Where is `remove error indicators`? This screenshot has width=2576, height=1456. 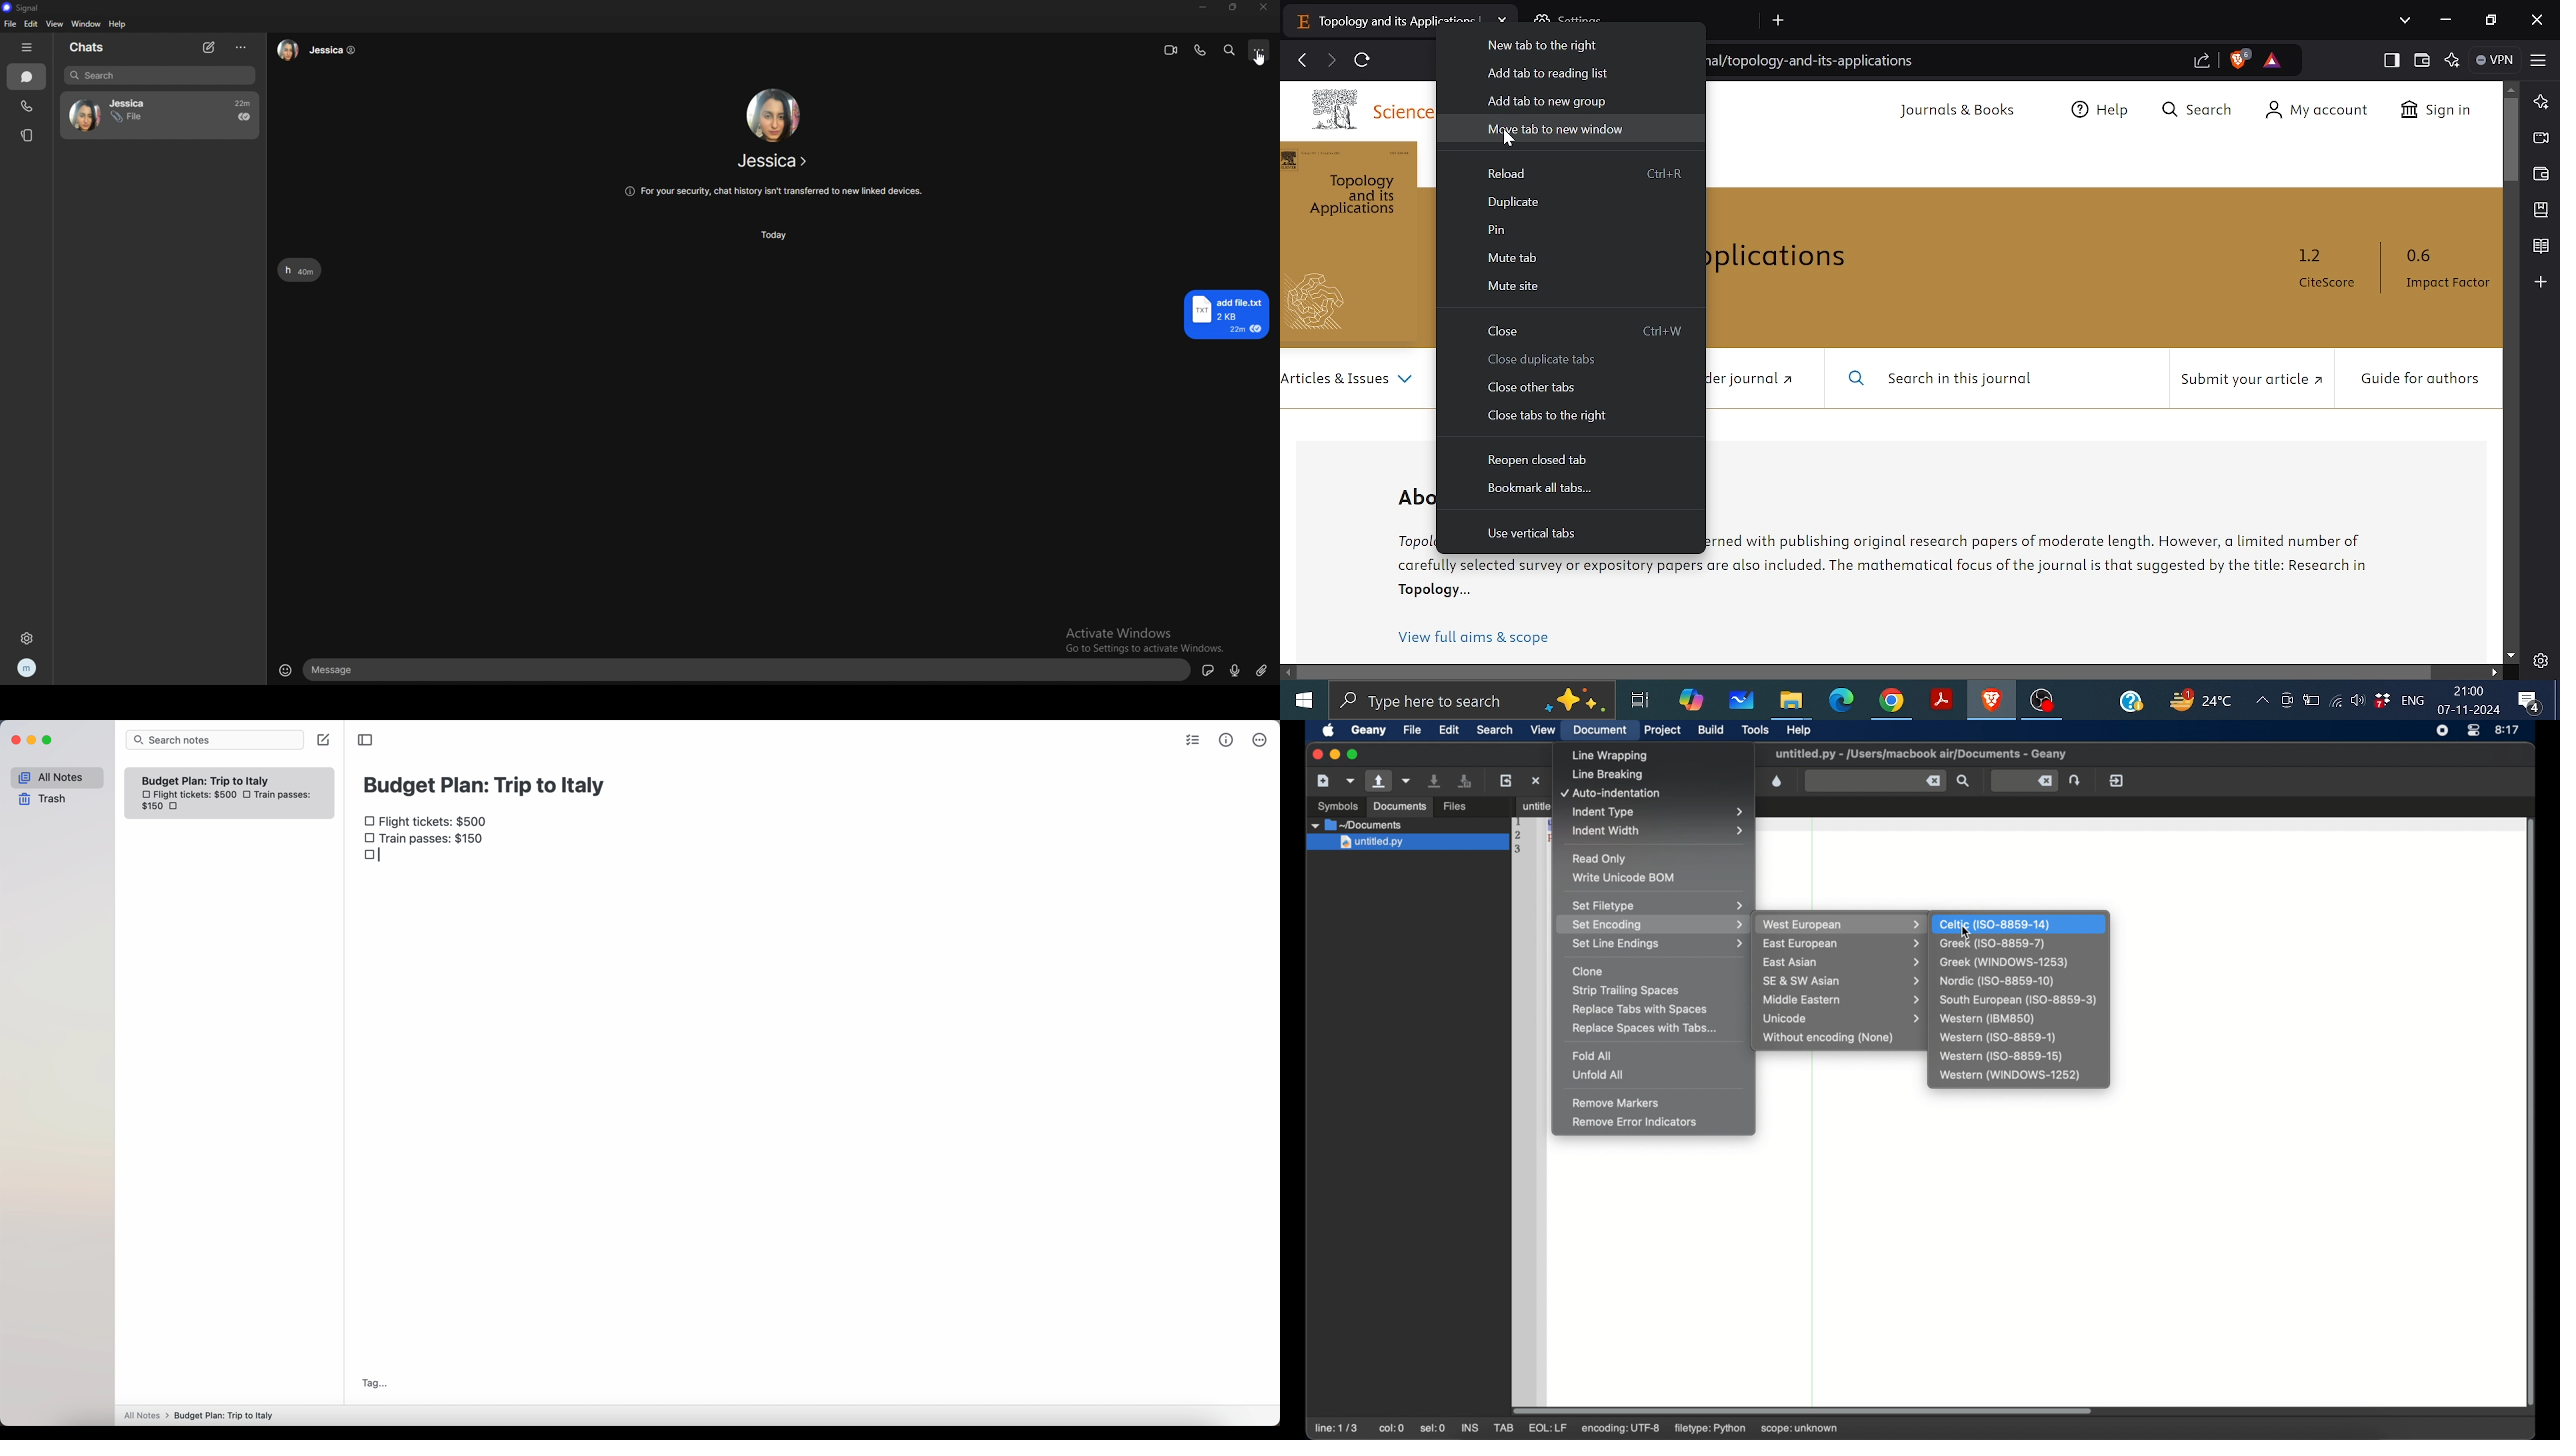
remove error indicators is located at coordinates (1636, 1122).